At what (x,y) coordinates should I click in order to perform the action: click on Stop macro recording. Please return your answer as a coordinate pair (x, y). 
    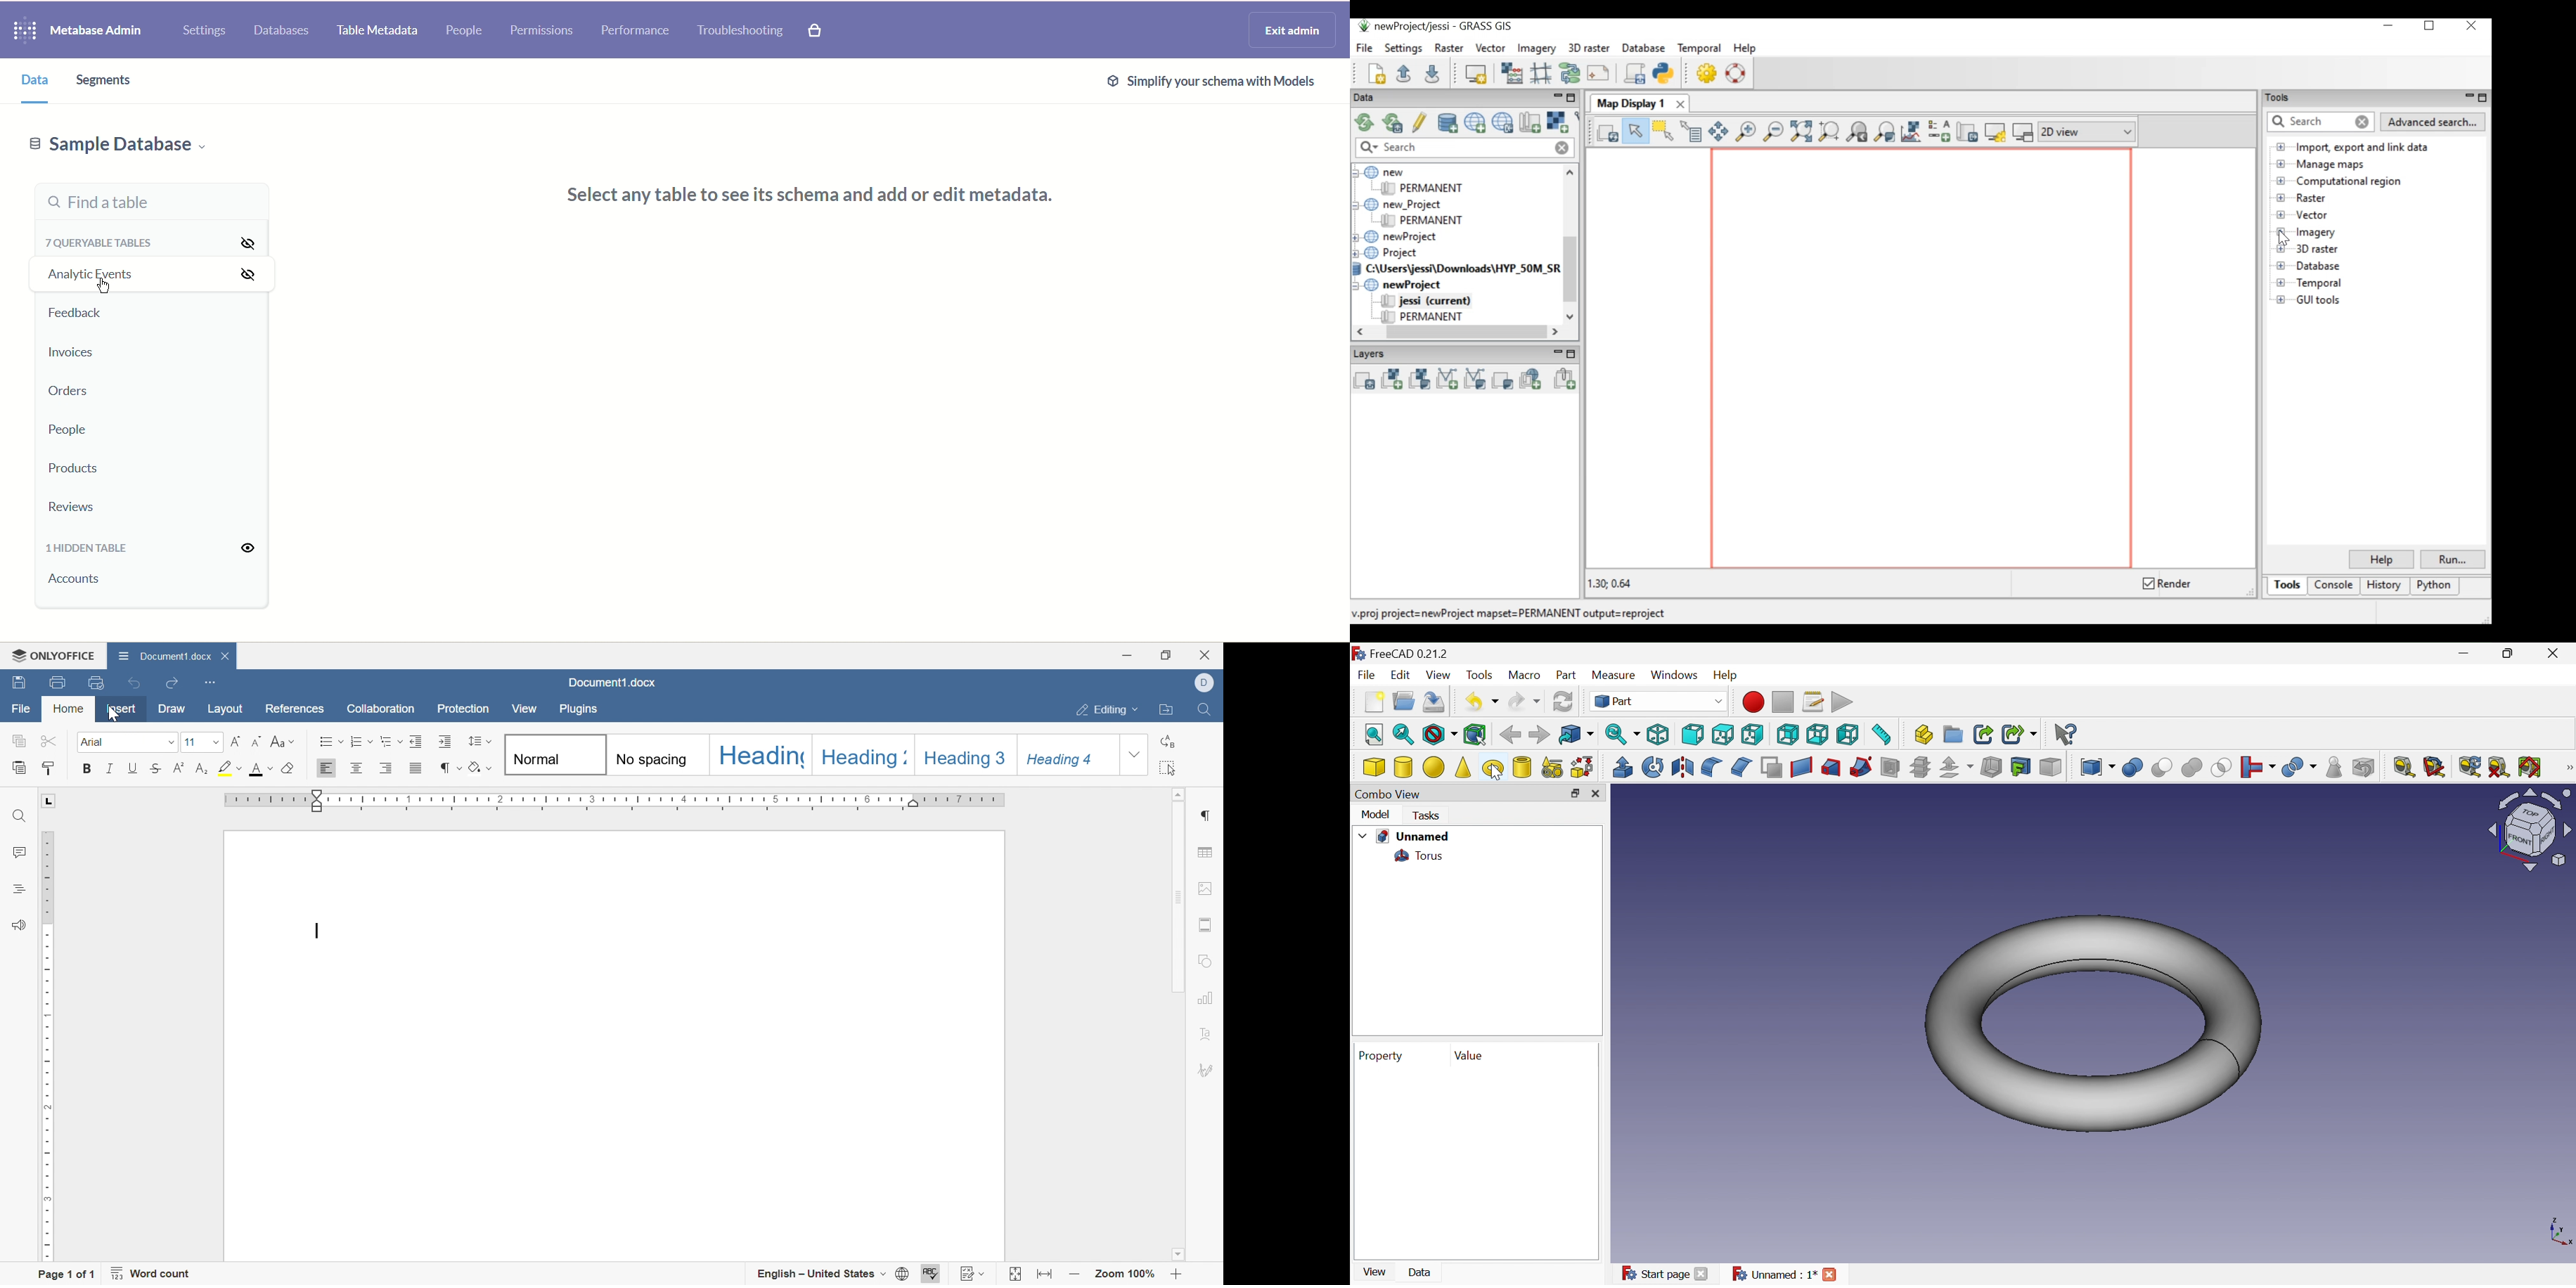
    Looking at the image, I should click on (1782, 701).